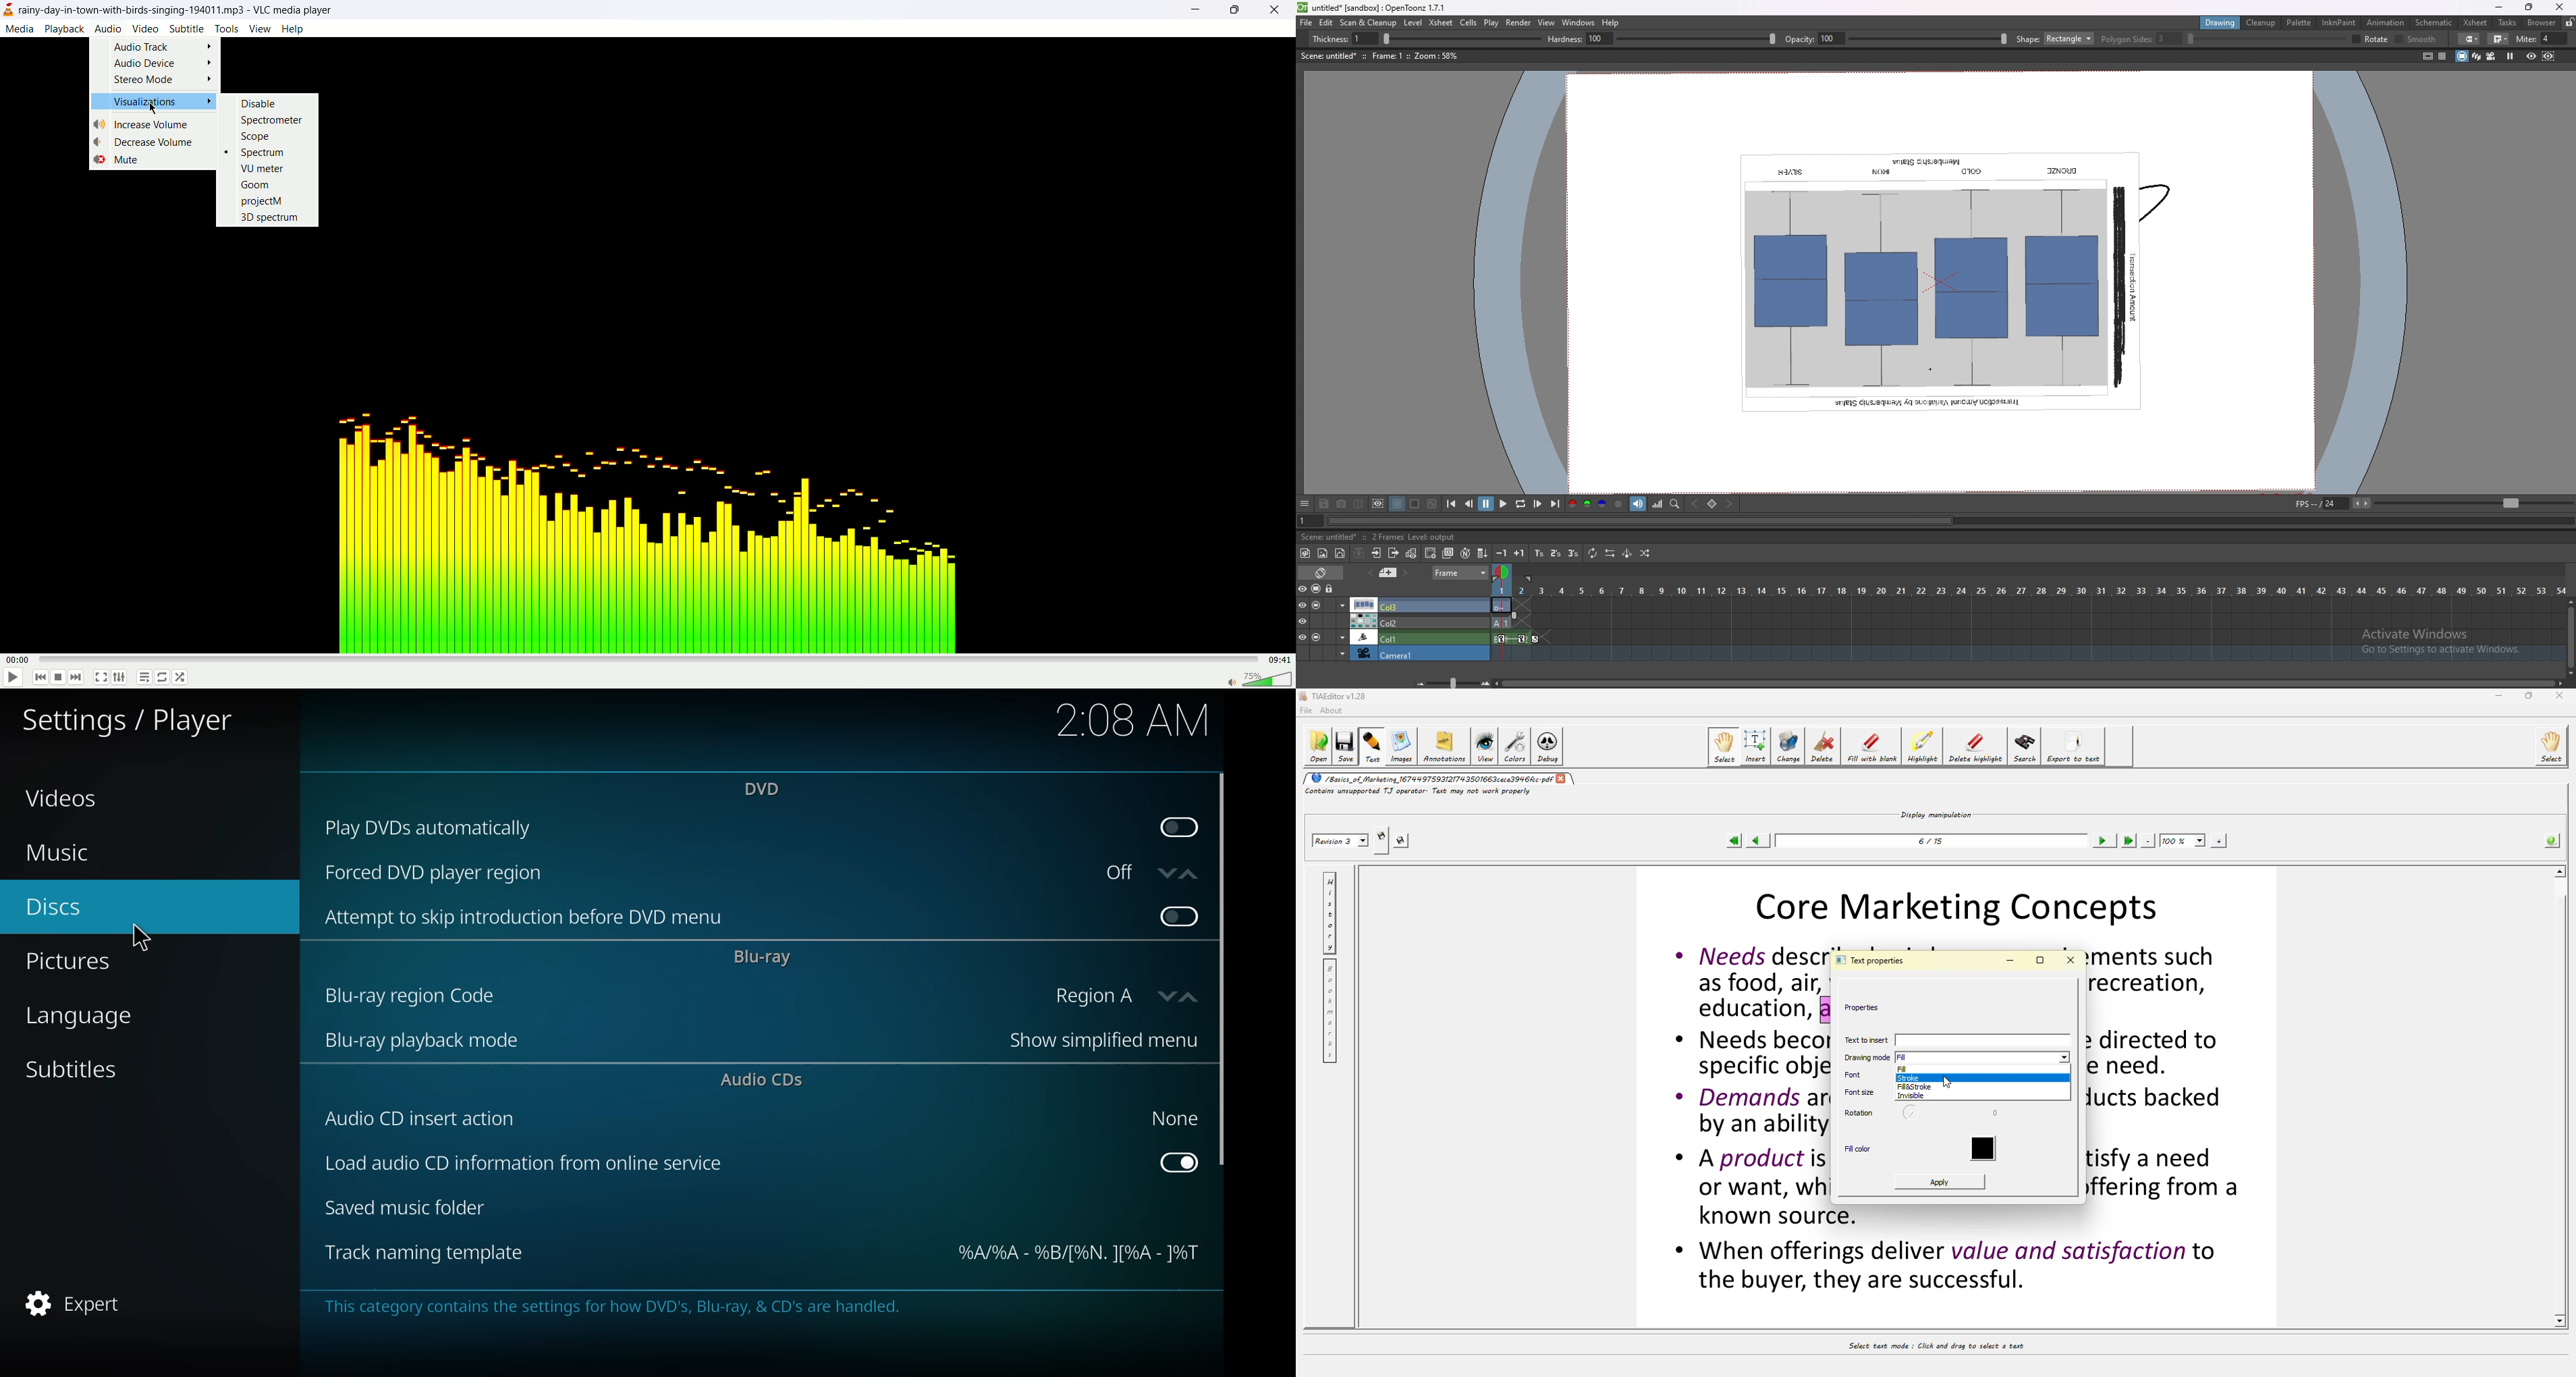  Describe the element at coordinates (1571, 505) in the screenshot. I see `red channel` at that location.